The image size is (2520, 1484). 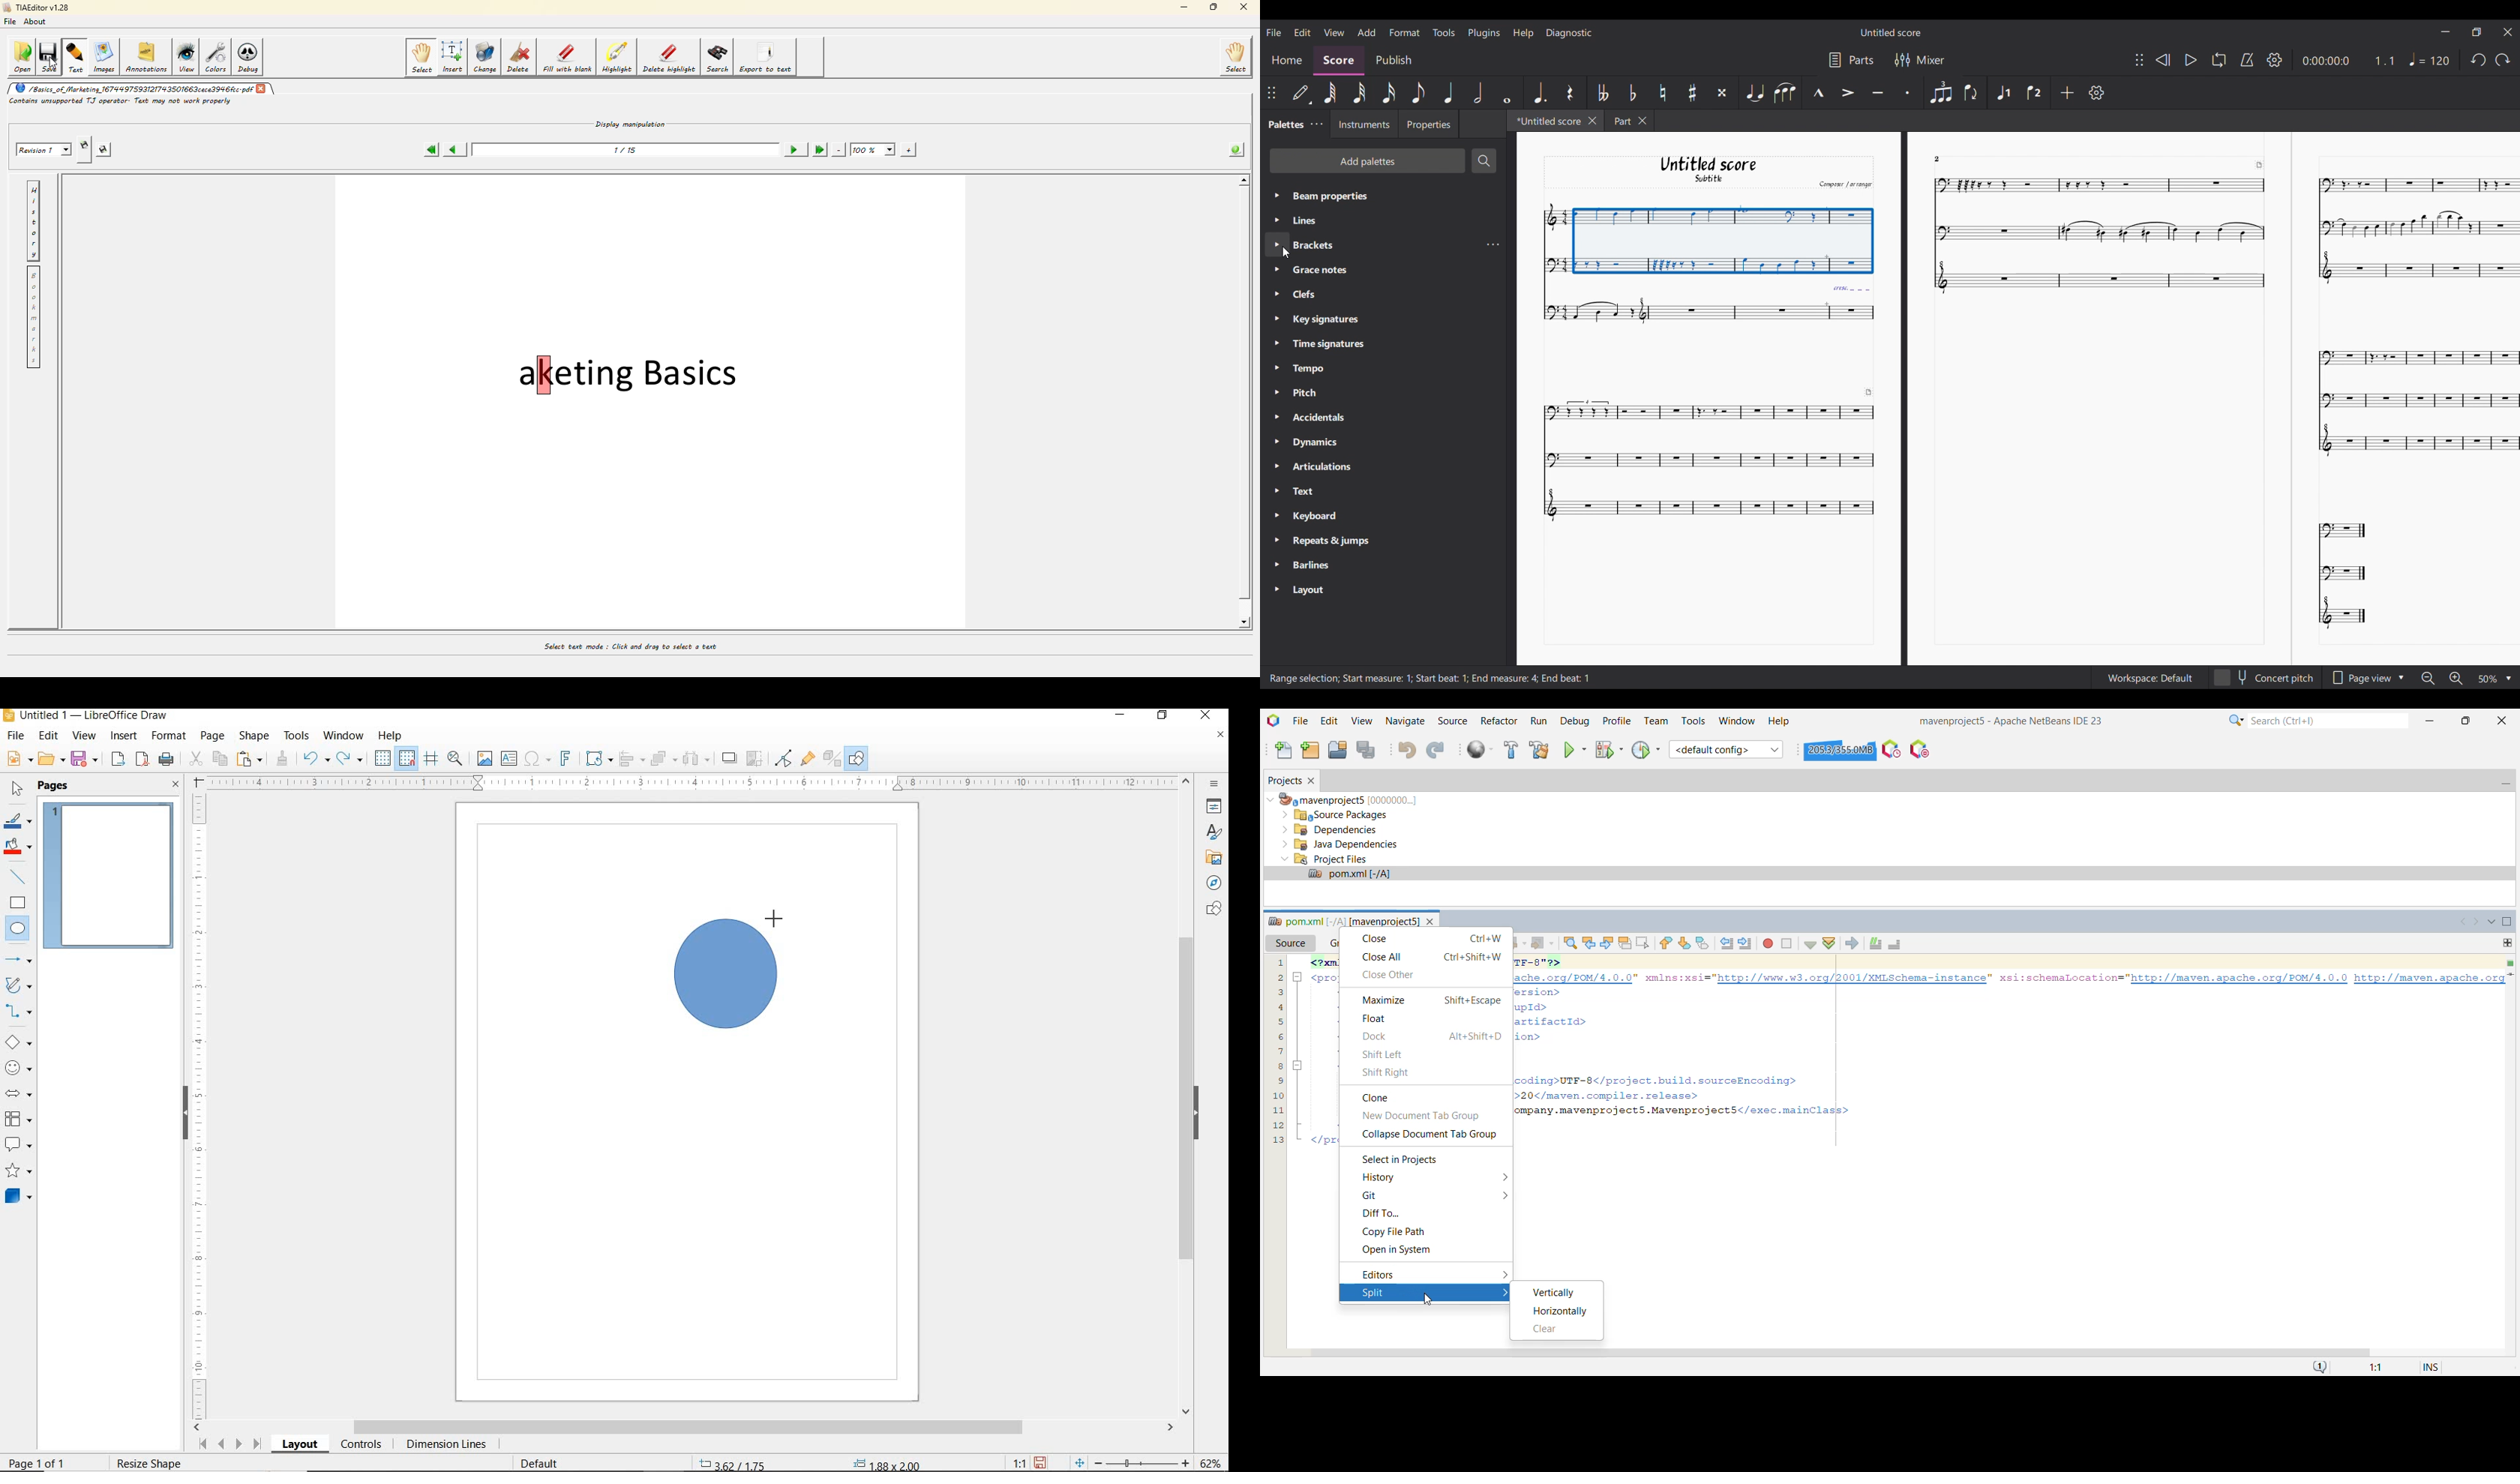 What do you see at coordinates (1274, 195) in the screenshot?
I see `` at bounding box center [1274, 195].